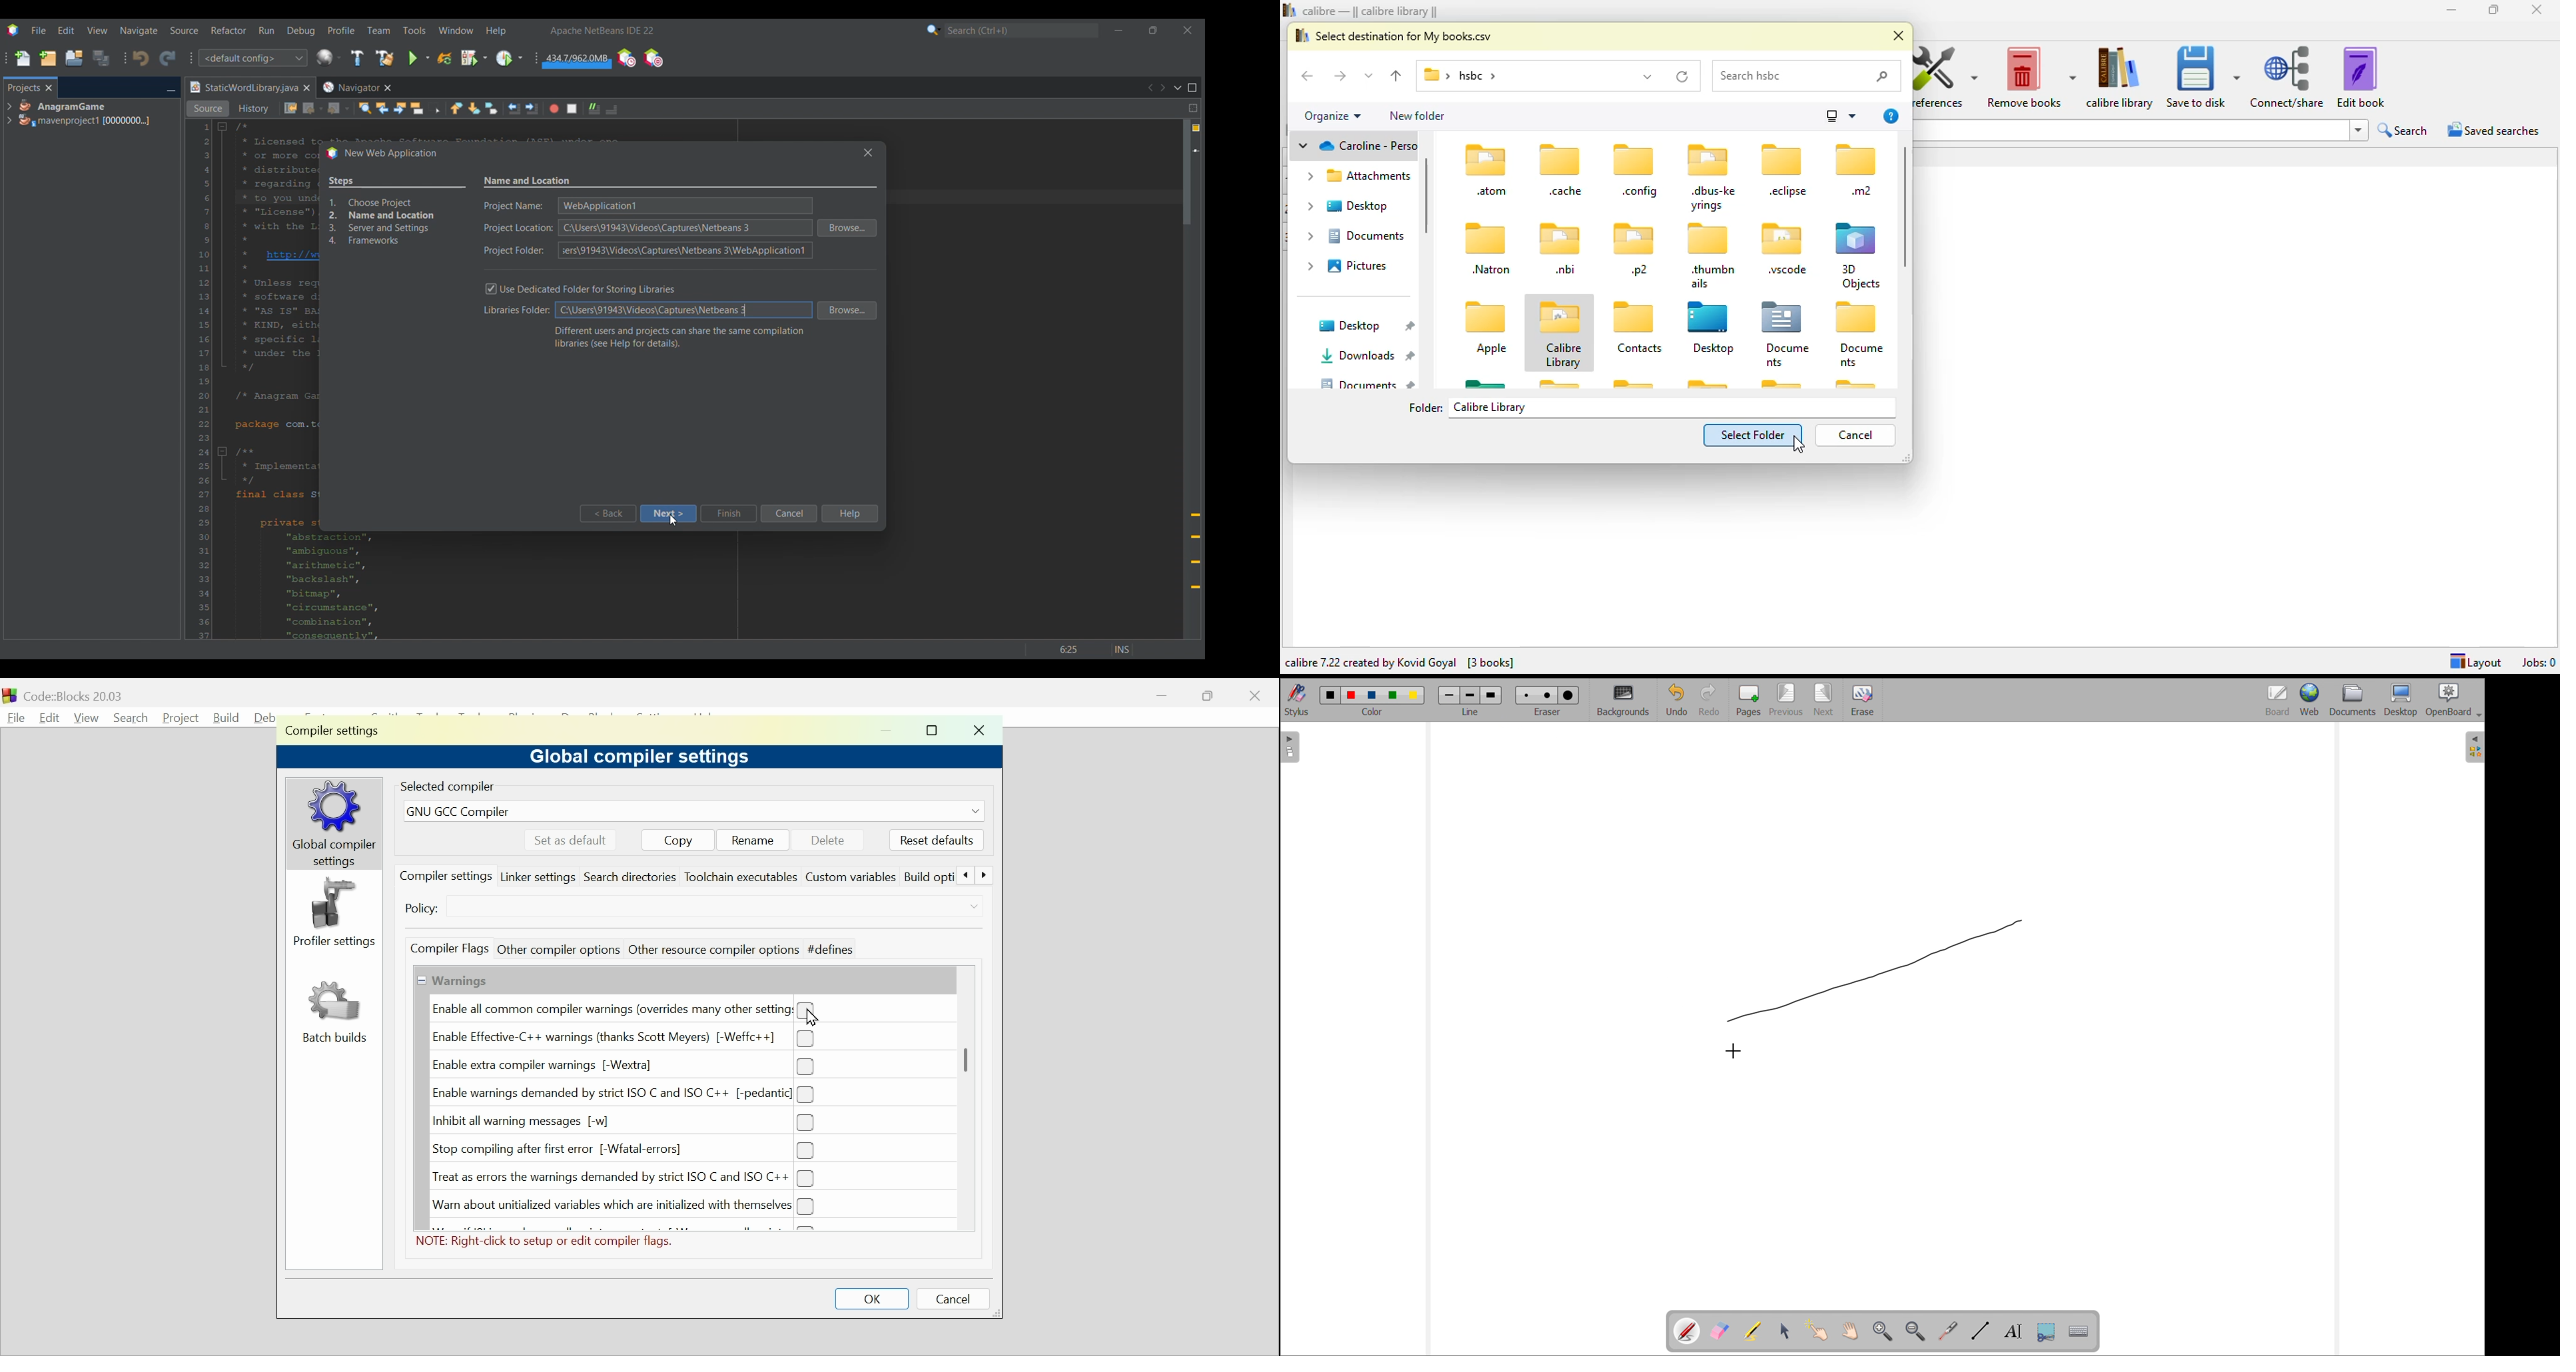 Image resolution: width=2576 pixels, height=1372 pixels. Describe the element at coordinates (1568, 696) in the screenshot. I see `Eraser size` at that location.